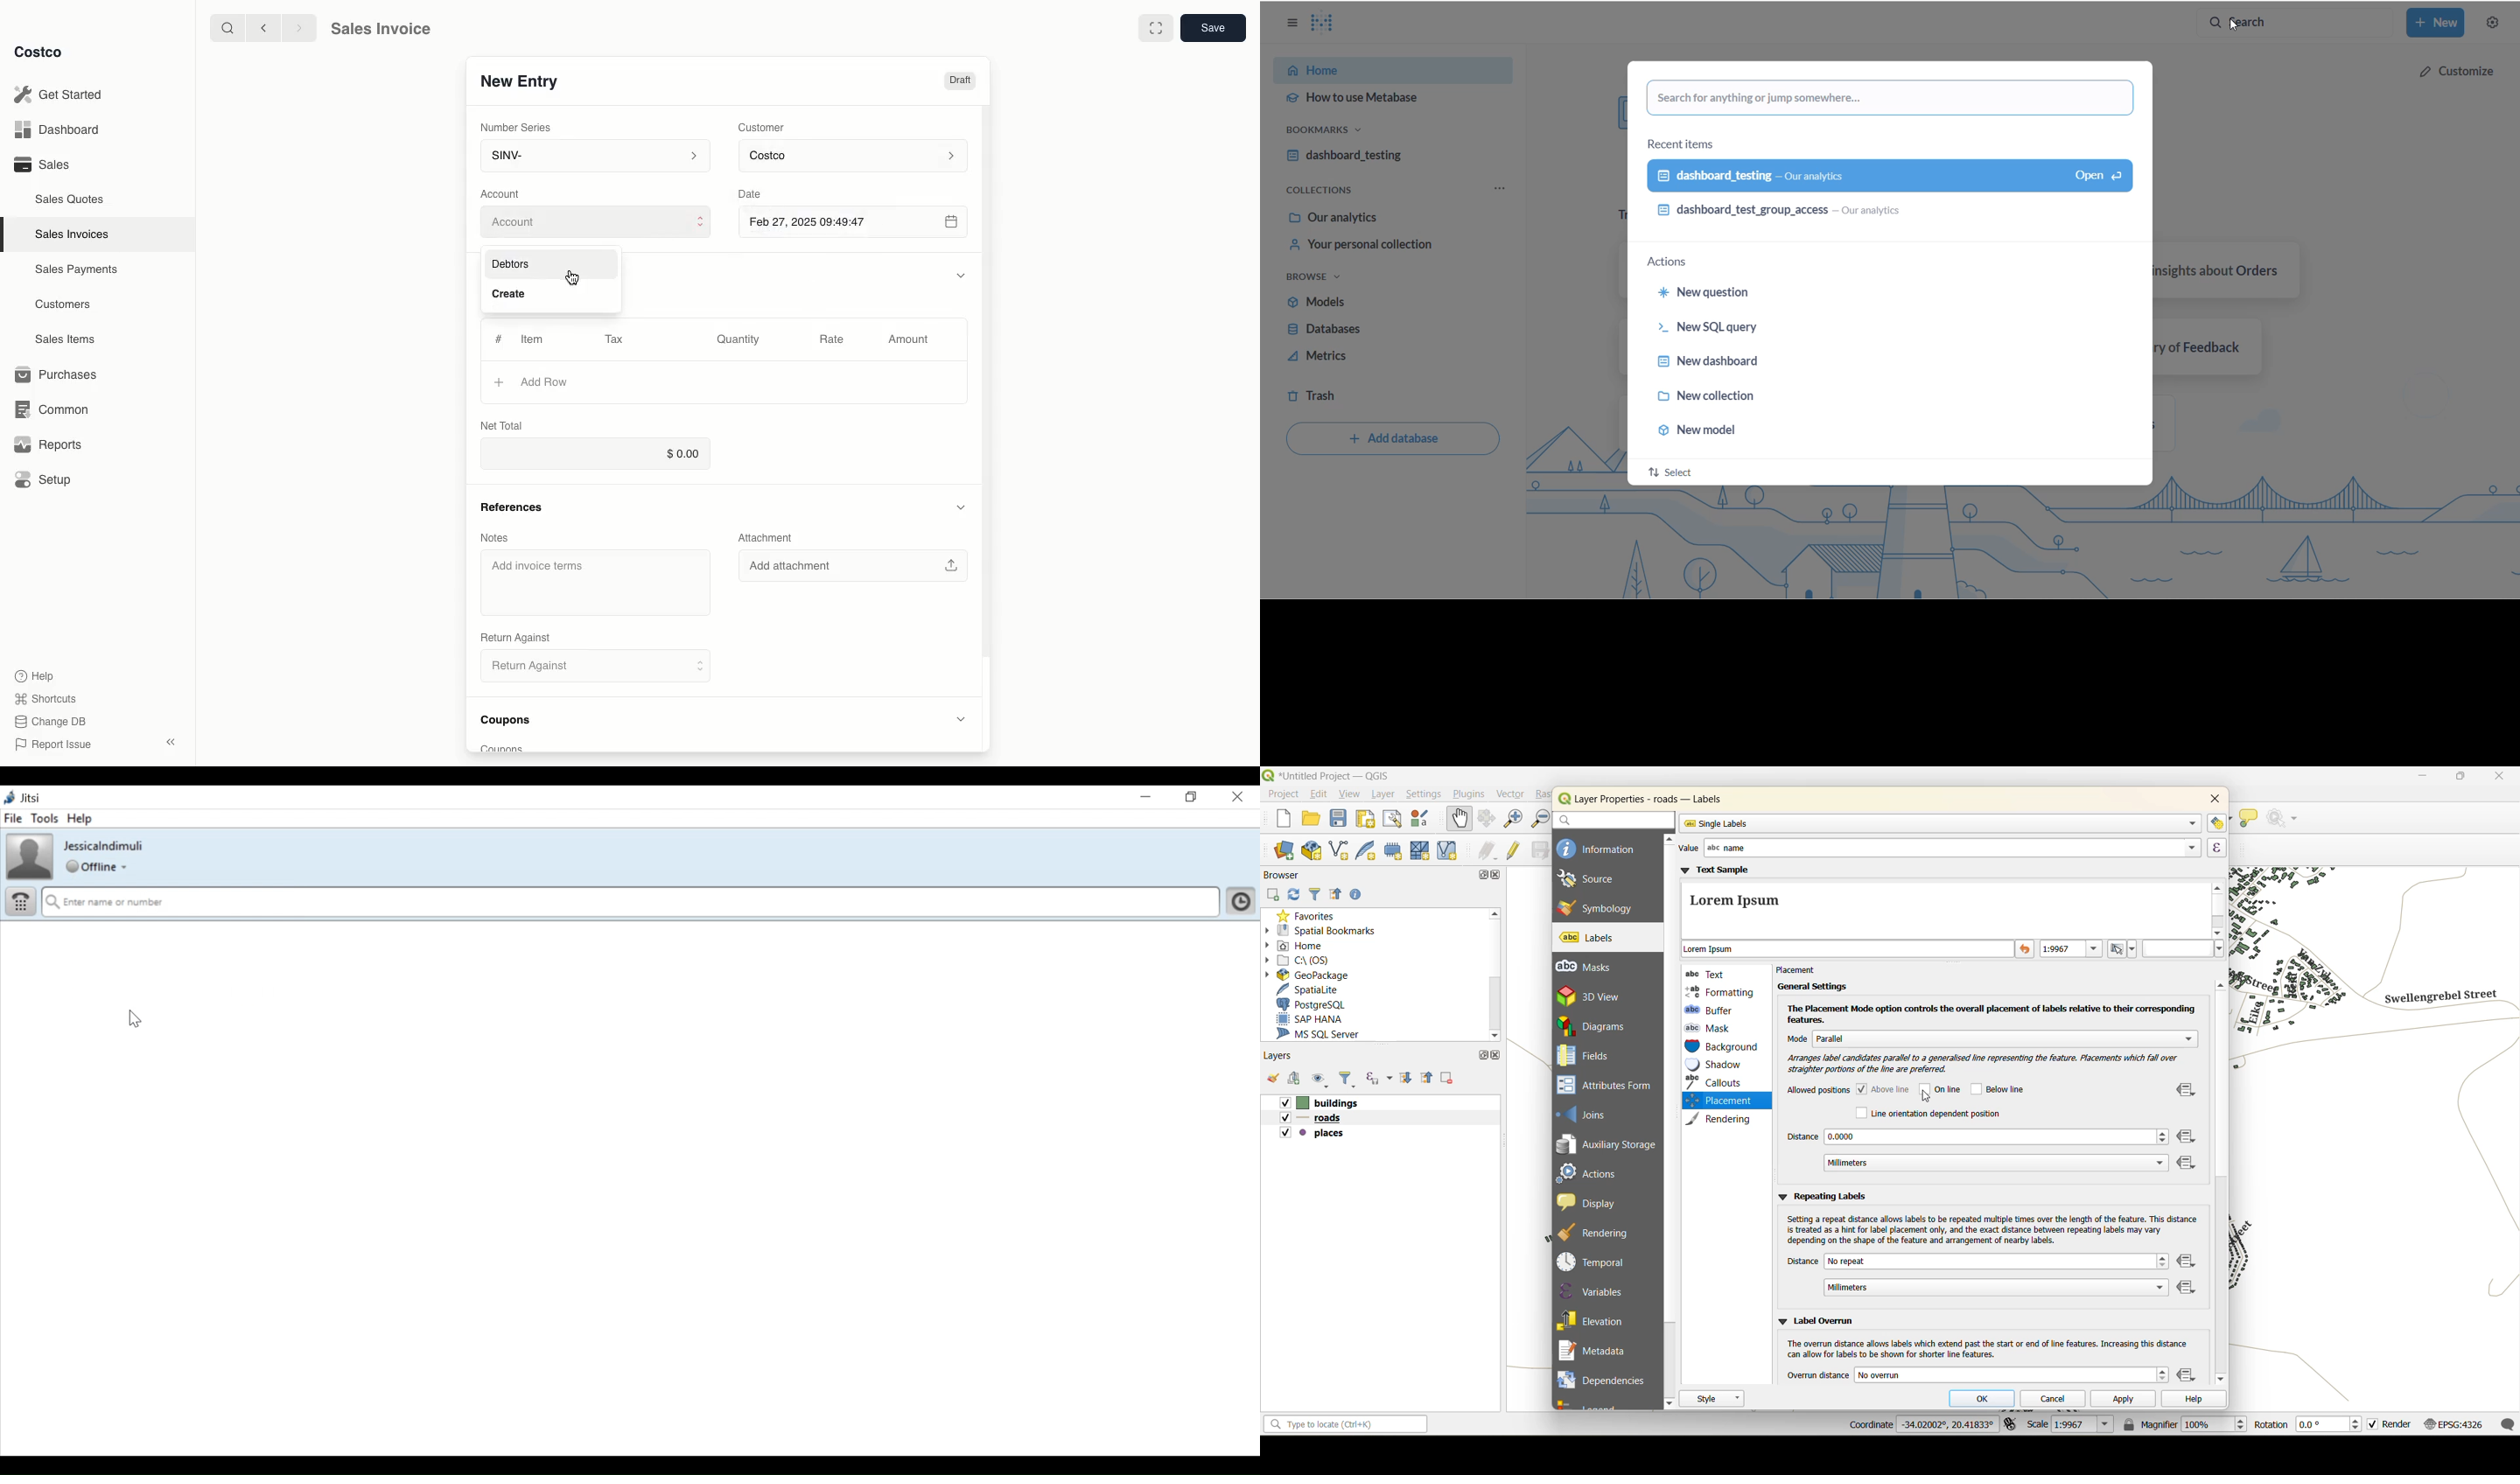  I want to click on ‘Return Against, so click(514, 638).